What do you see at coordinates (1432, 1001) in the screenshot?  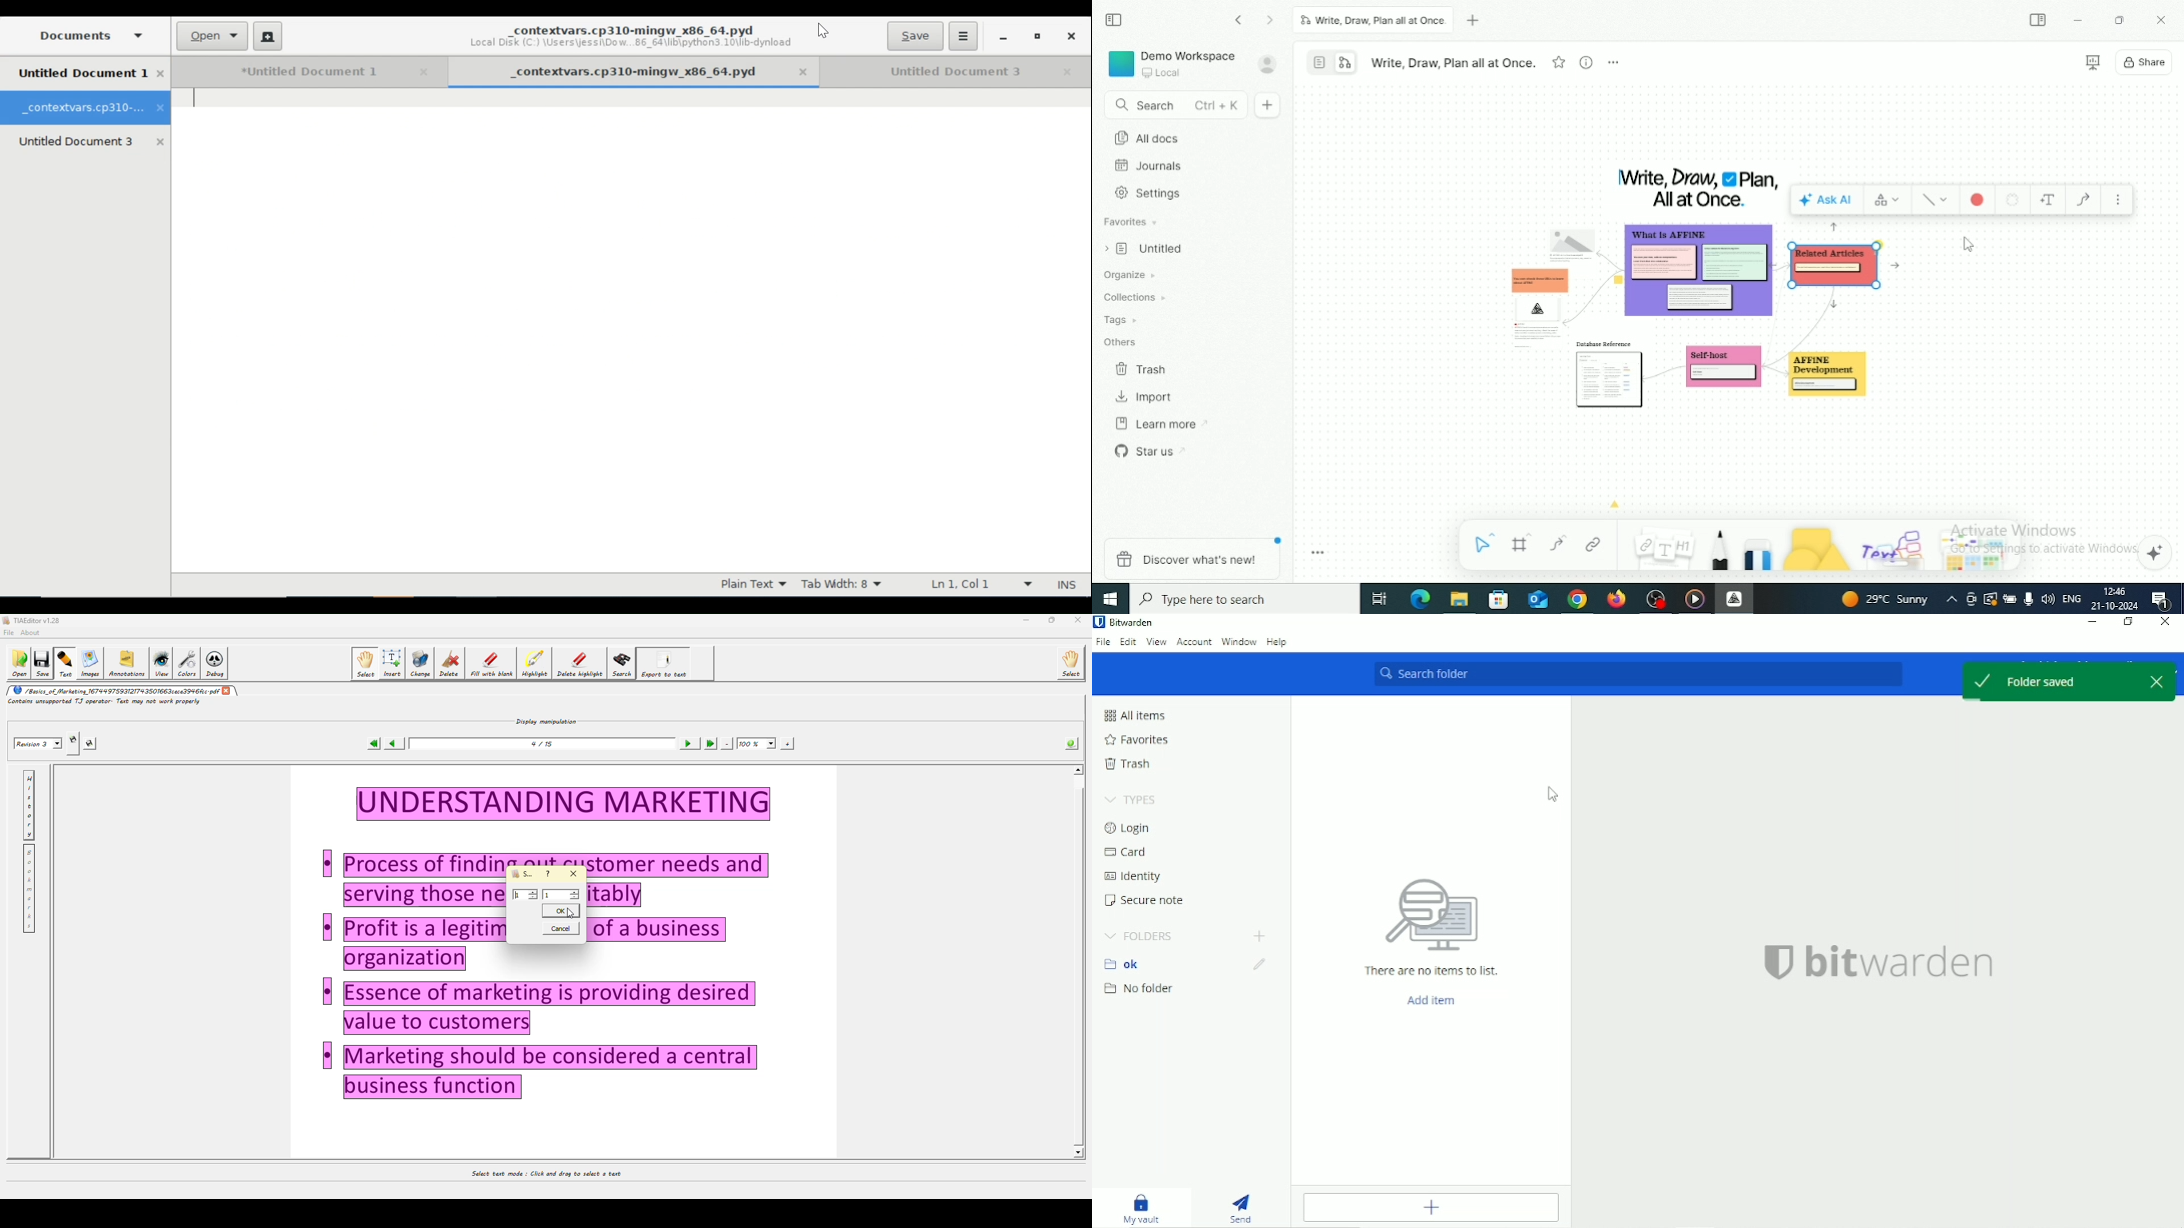 I see `Add item` at bounding box center [1432, 1001].